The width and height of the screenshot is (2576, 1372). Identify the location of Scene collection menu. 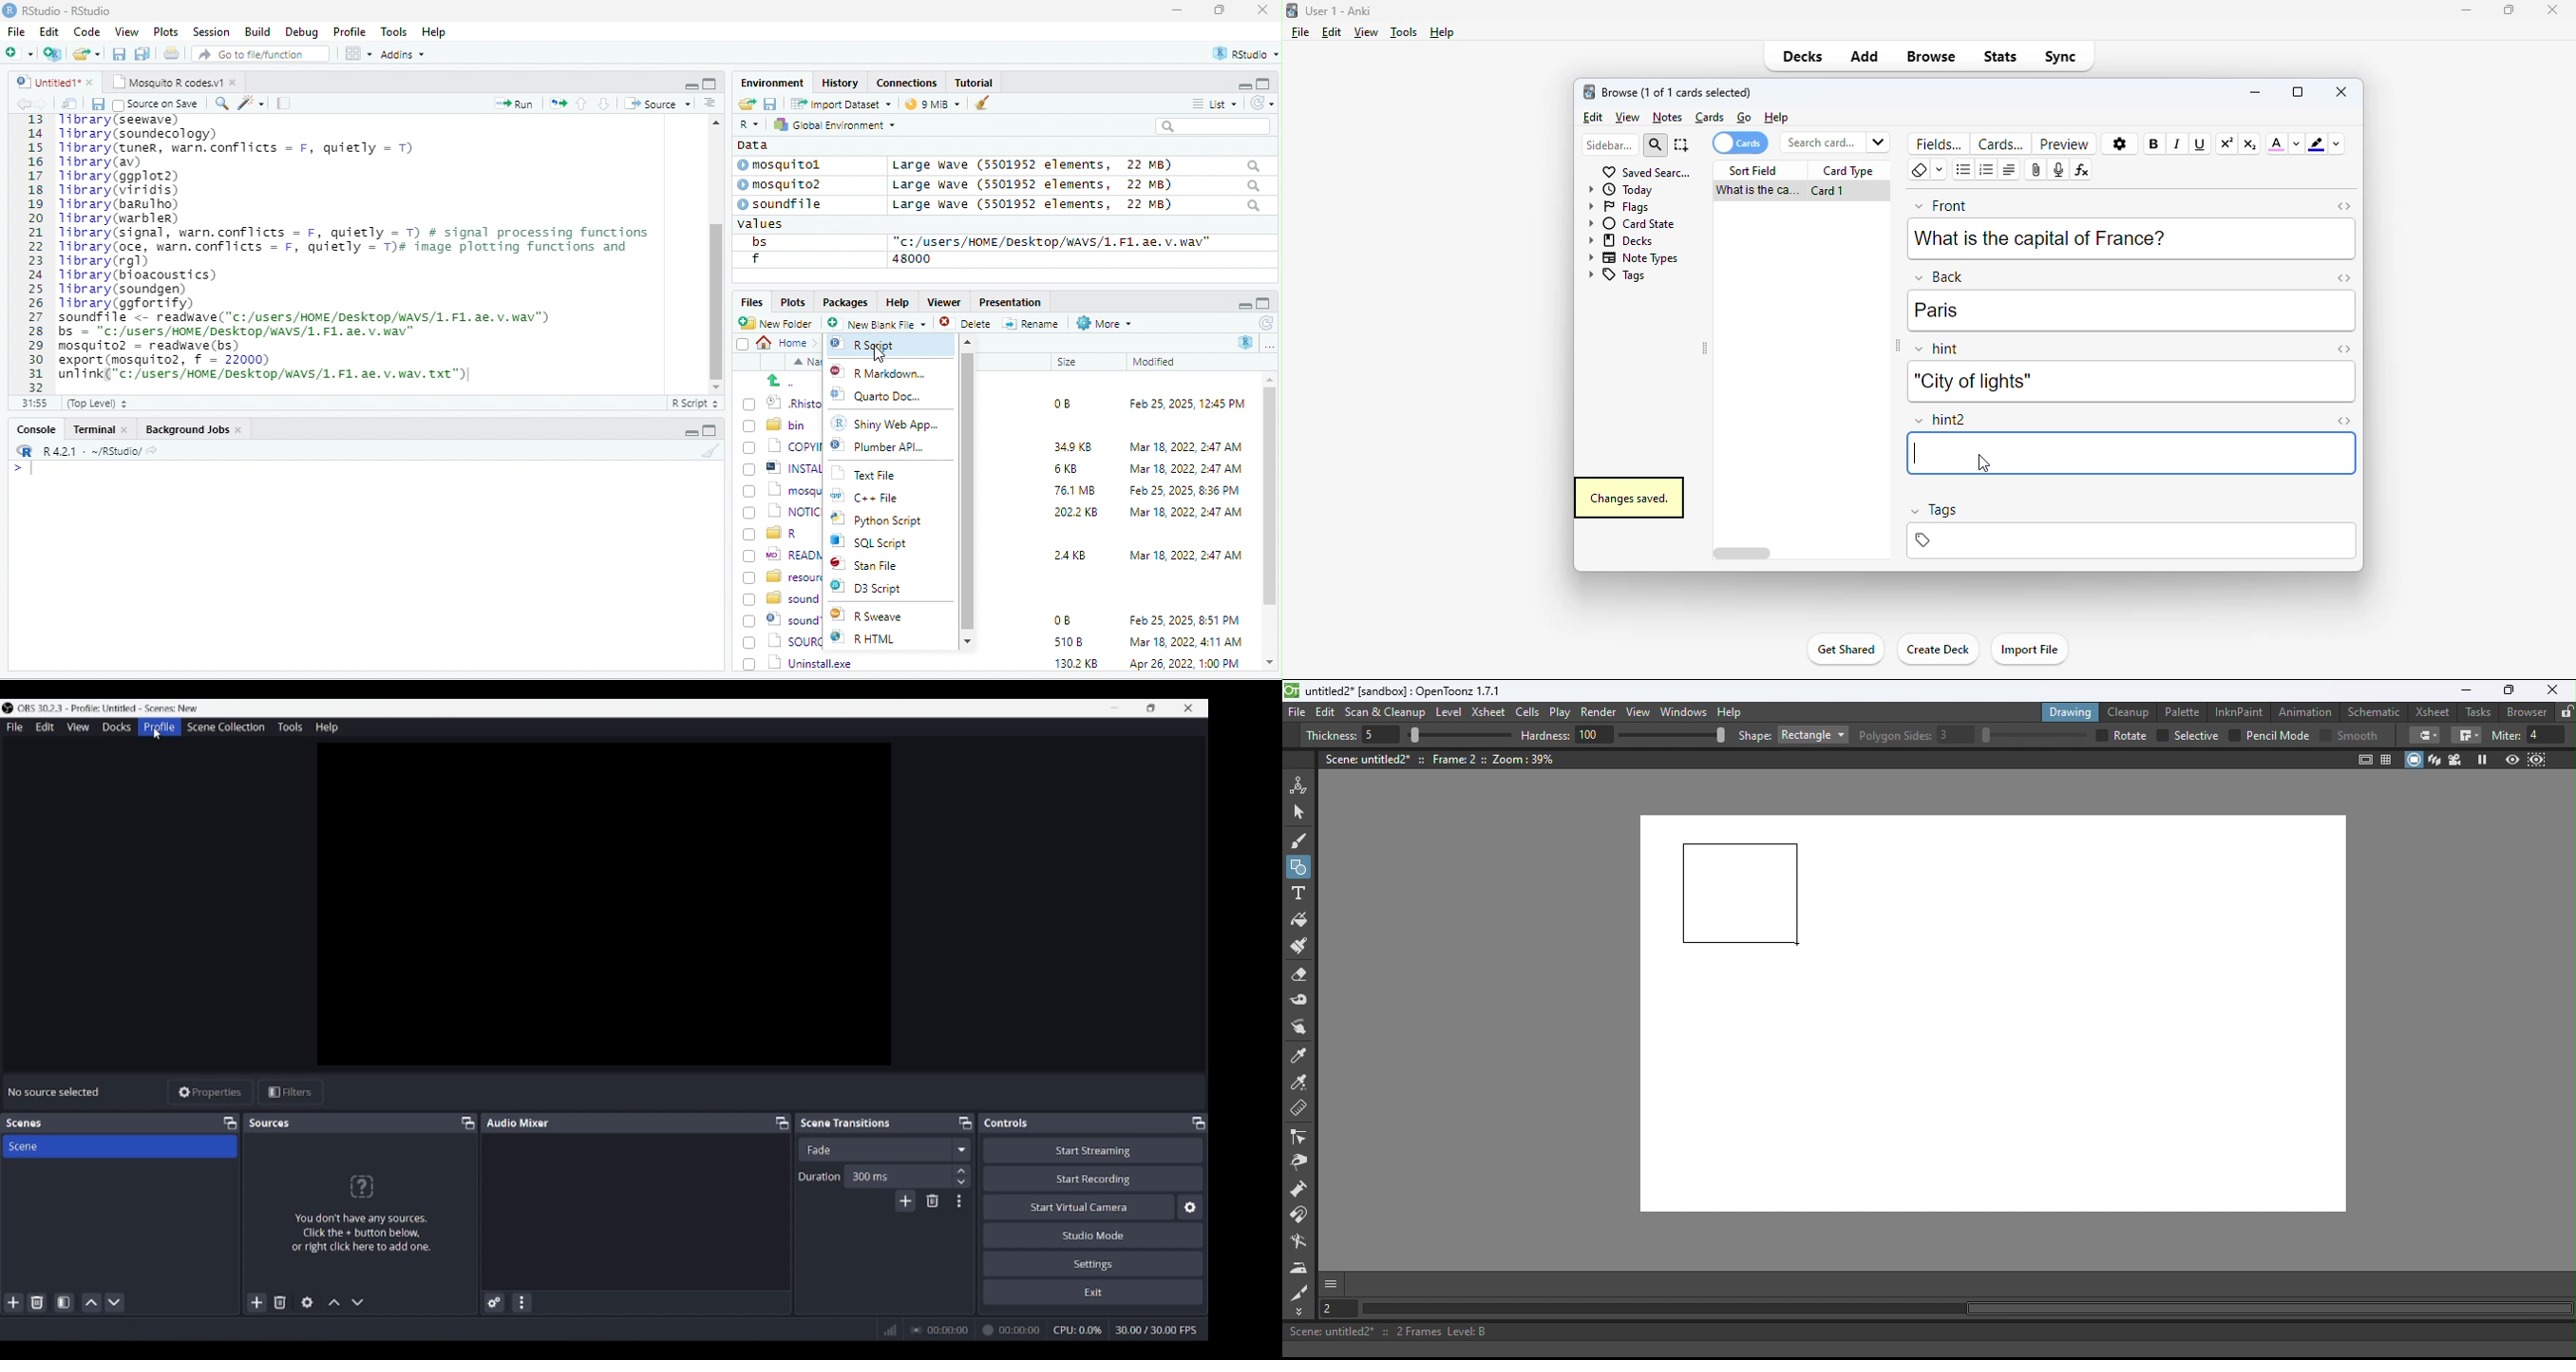
(225, 727).